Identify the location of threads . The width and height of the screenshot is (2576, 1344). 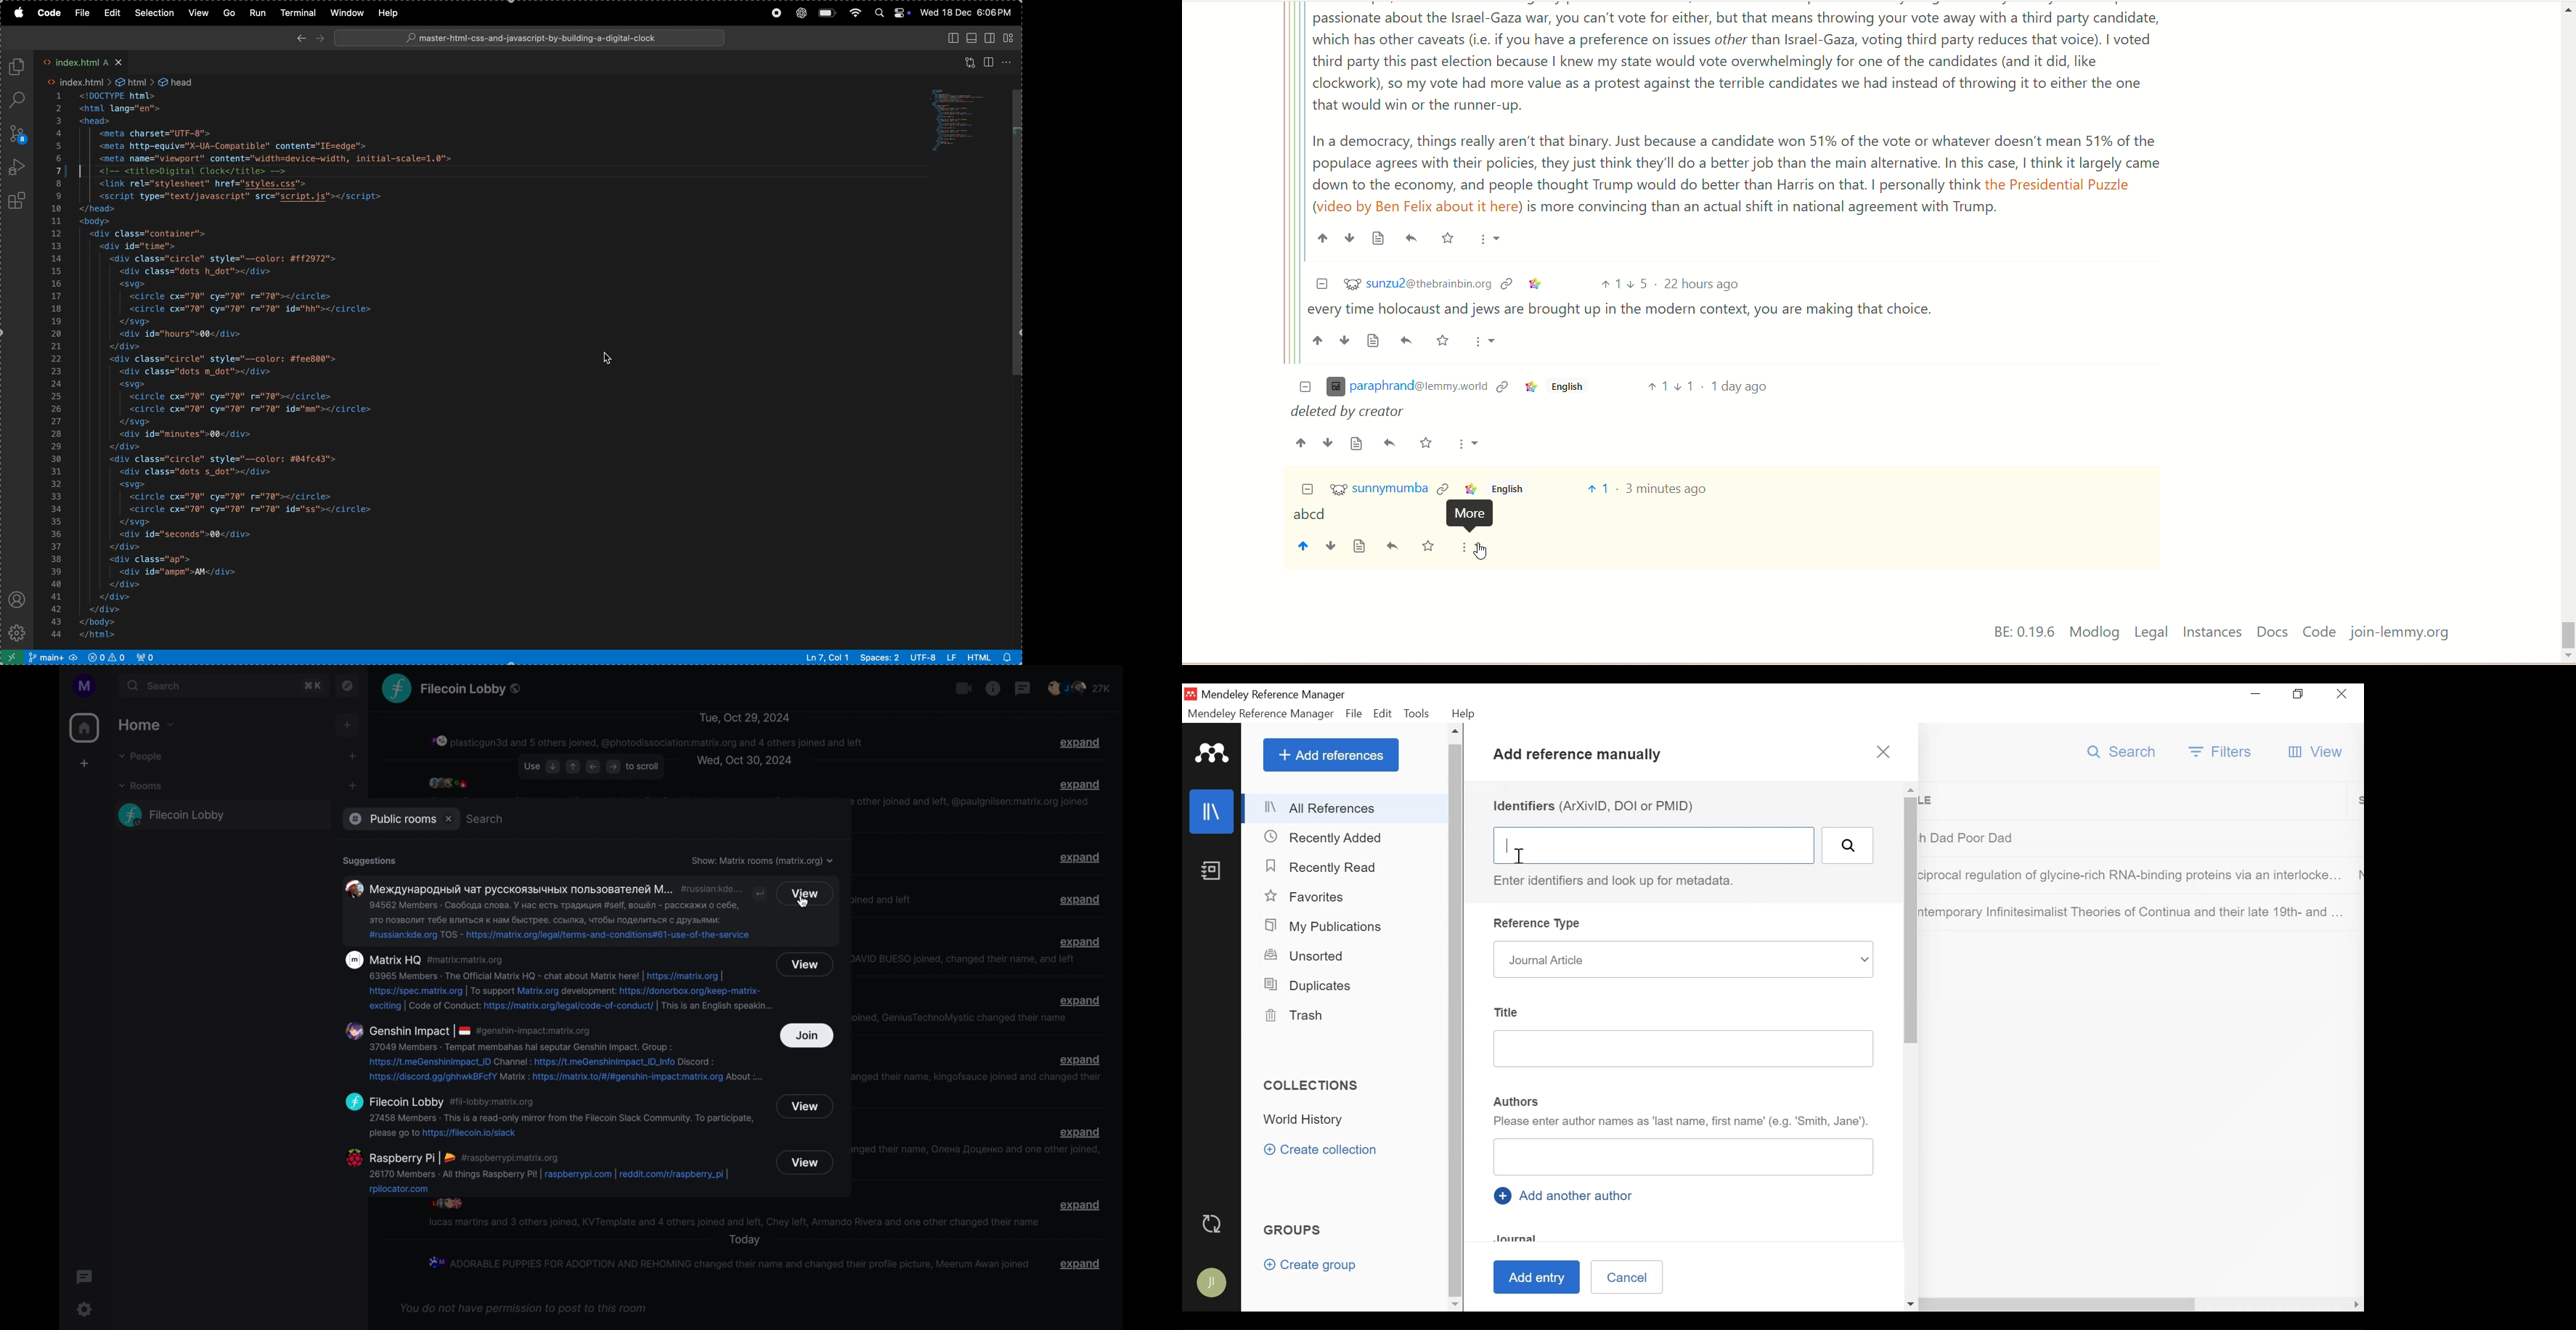
(1023, 688).